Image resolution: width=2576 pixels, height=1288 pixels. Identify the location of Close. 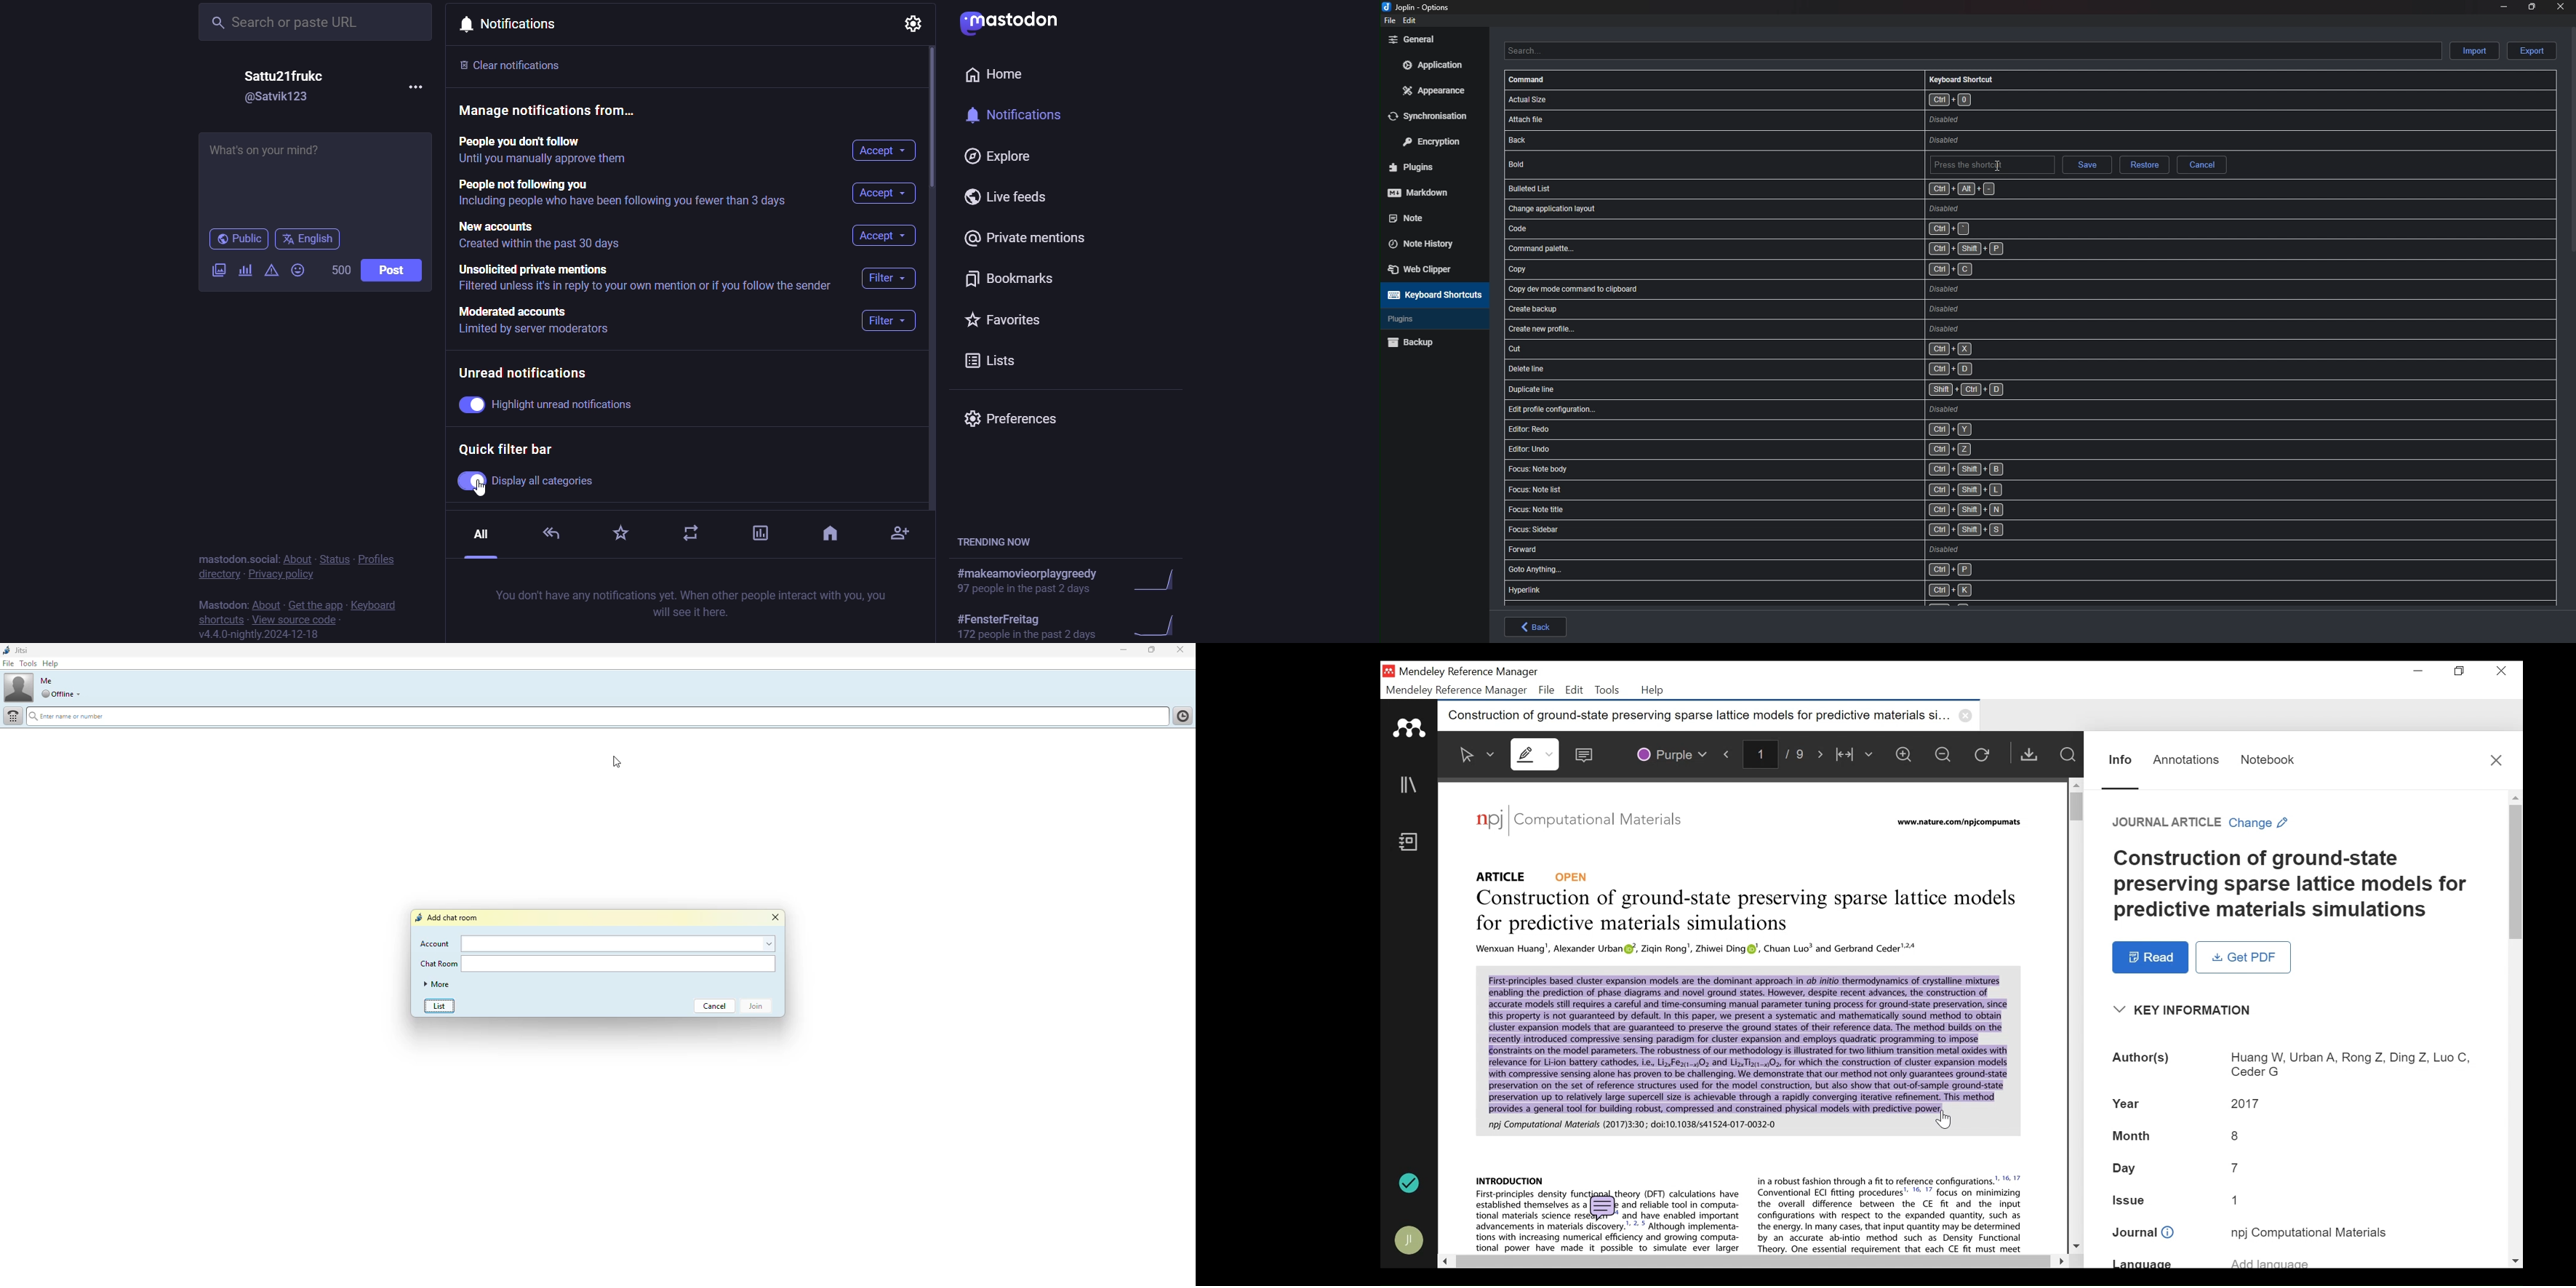
(2499, 671).